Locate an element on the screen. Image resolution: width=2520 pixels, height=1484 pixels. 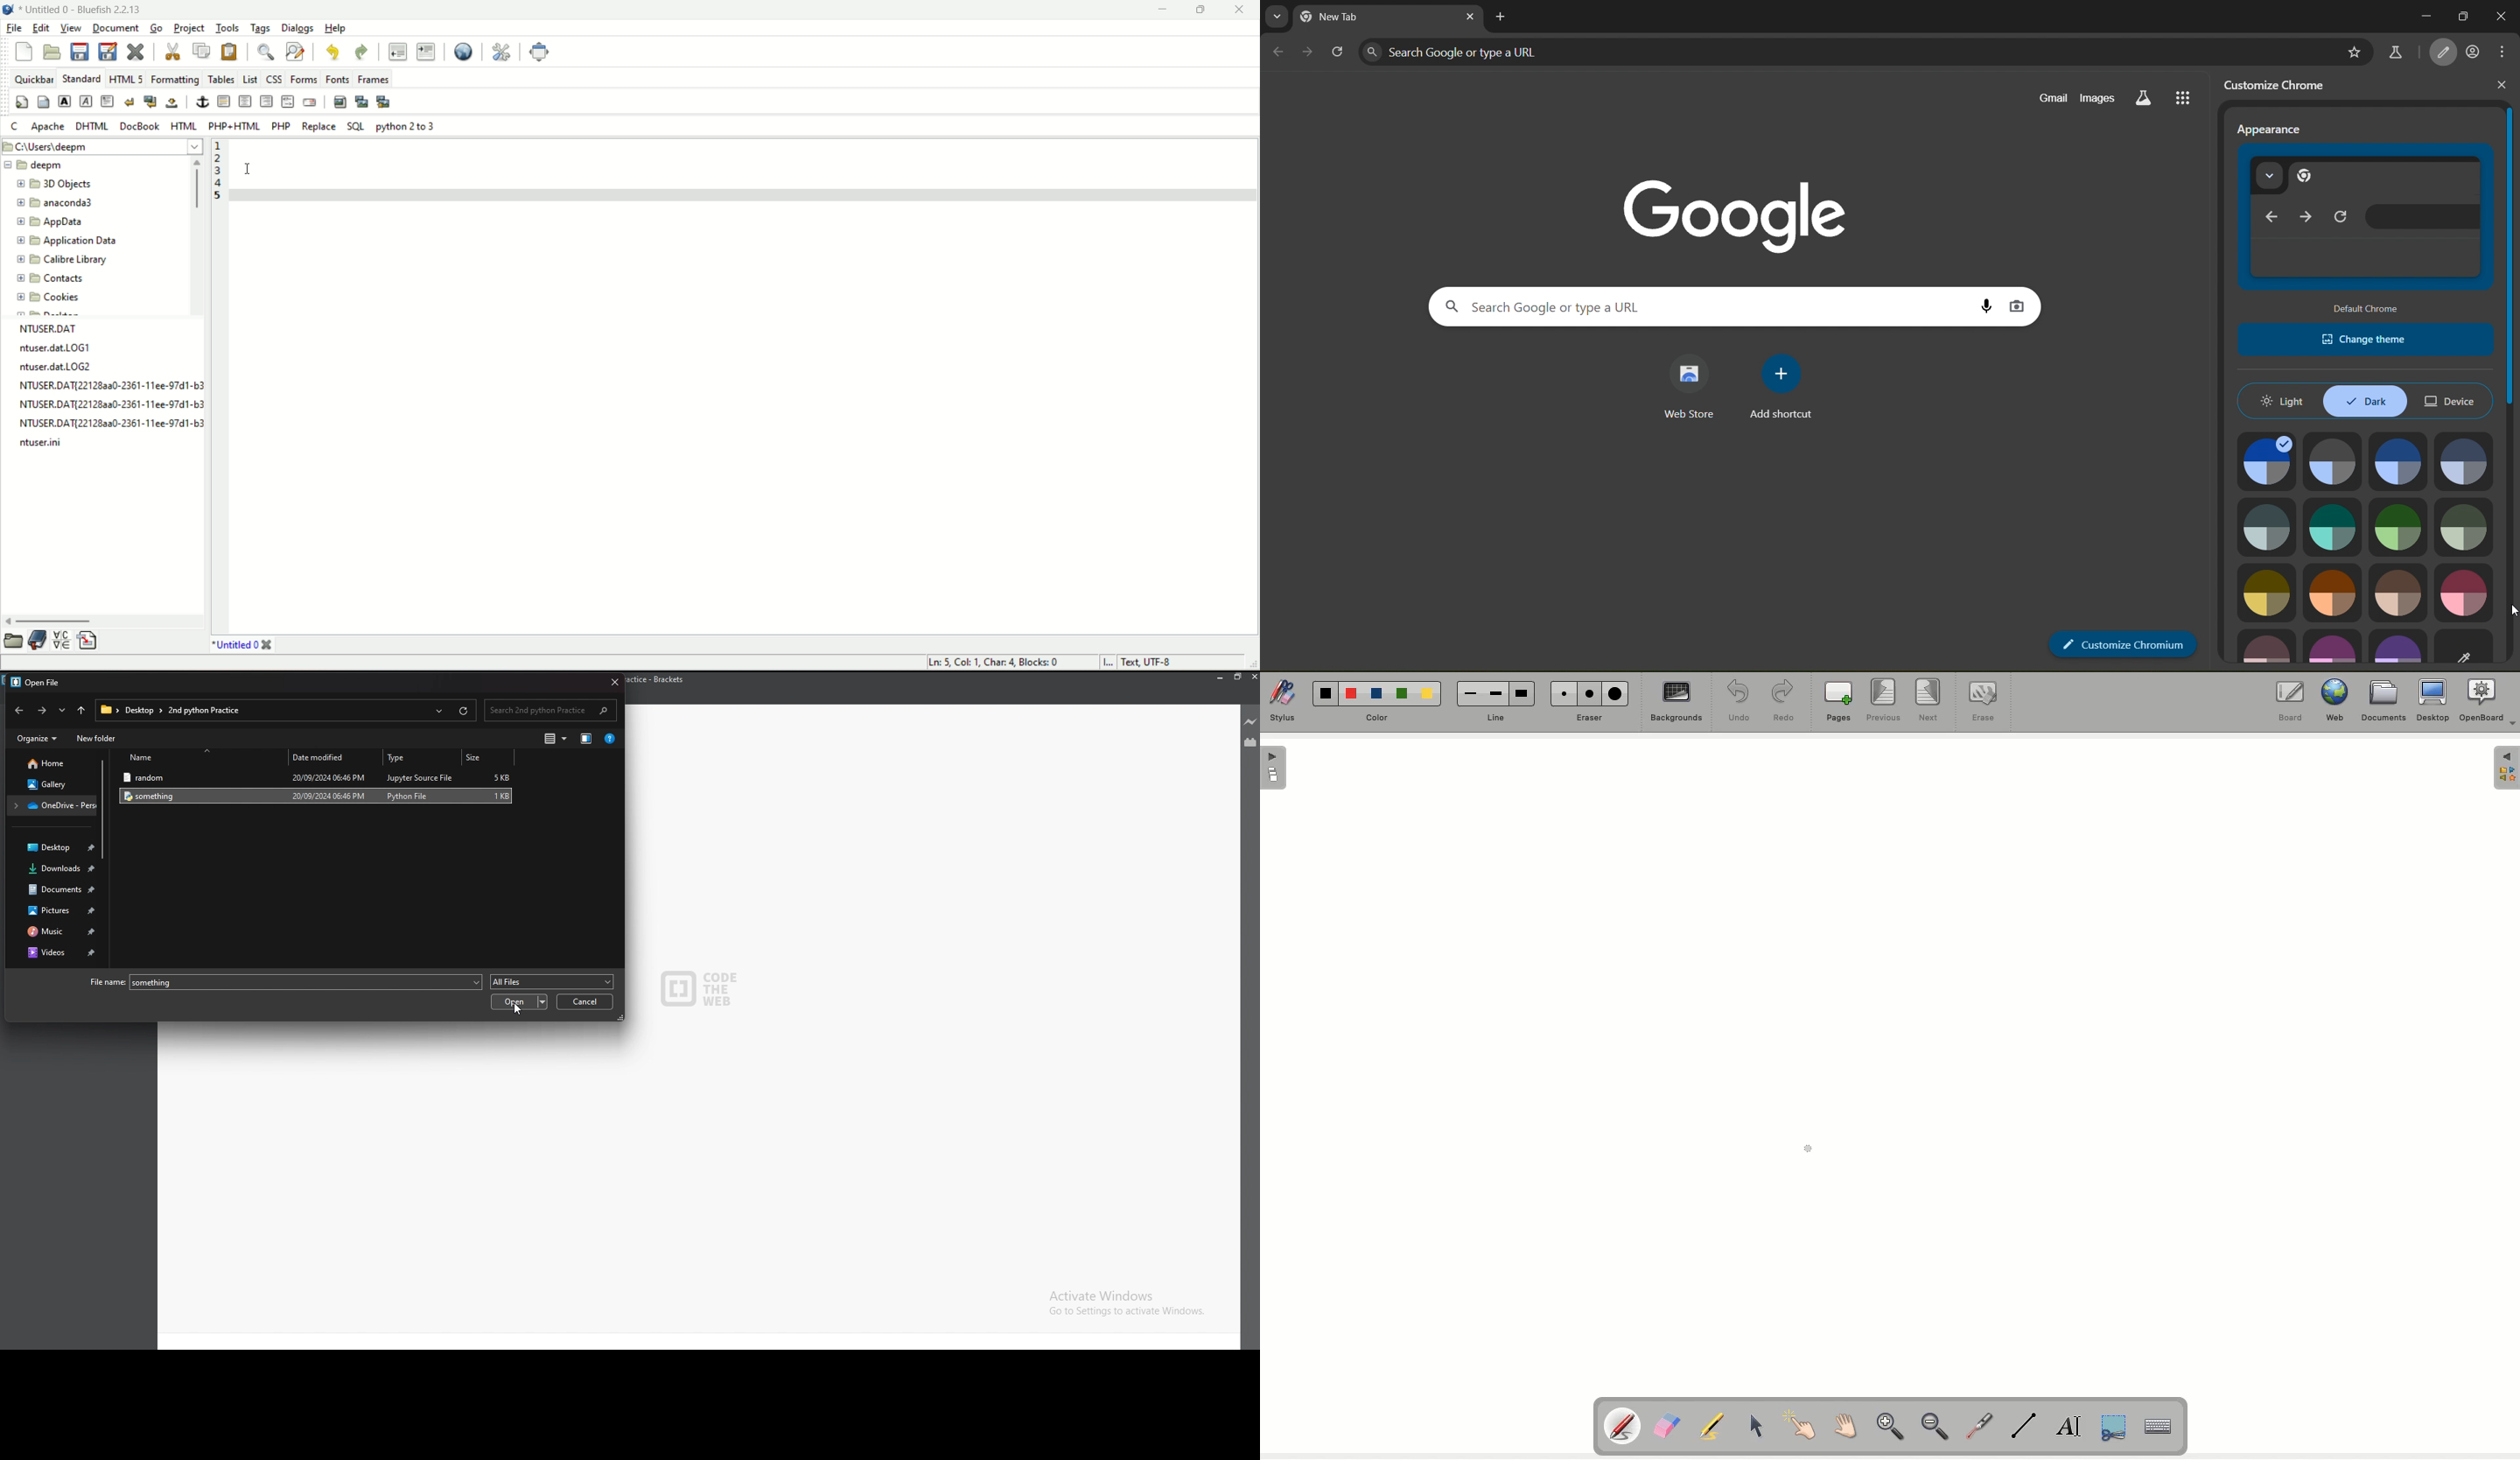
search bar is located at coordinates (550, 710).